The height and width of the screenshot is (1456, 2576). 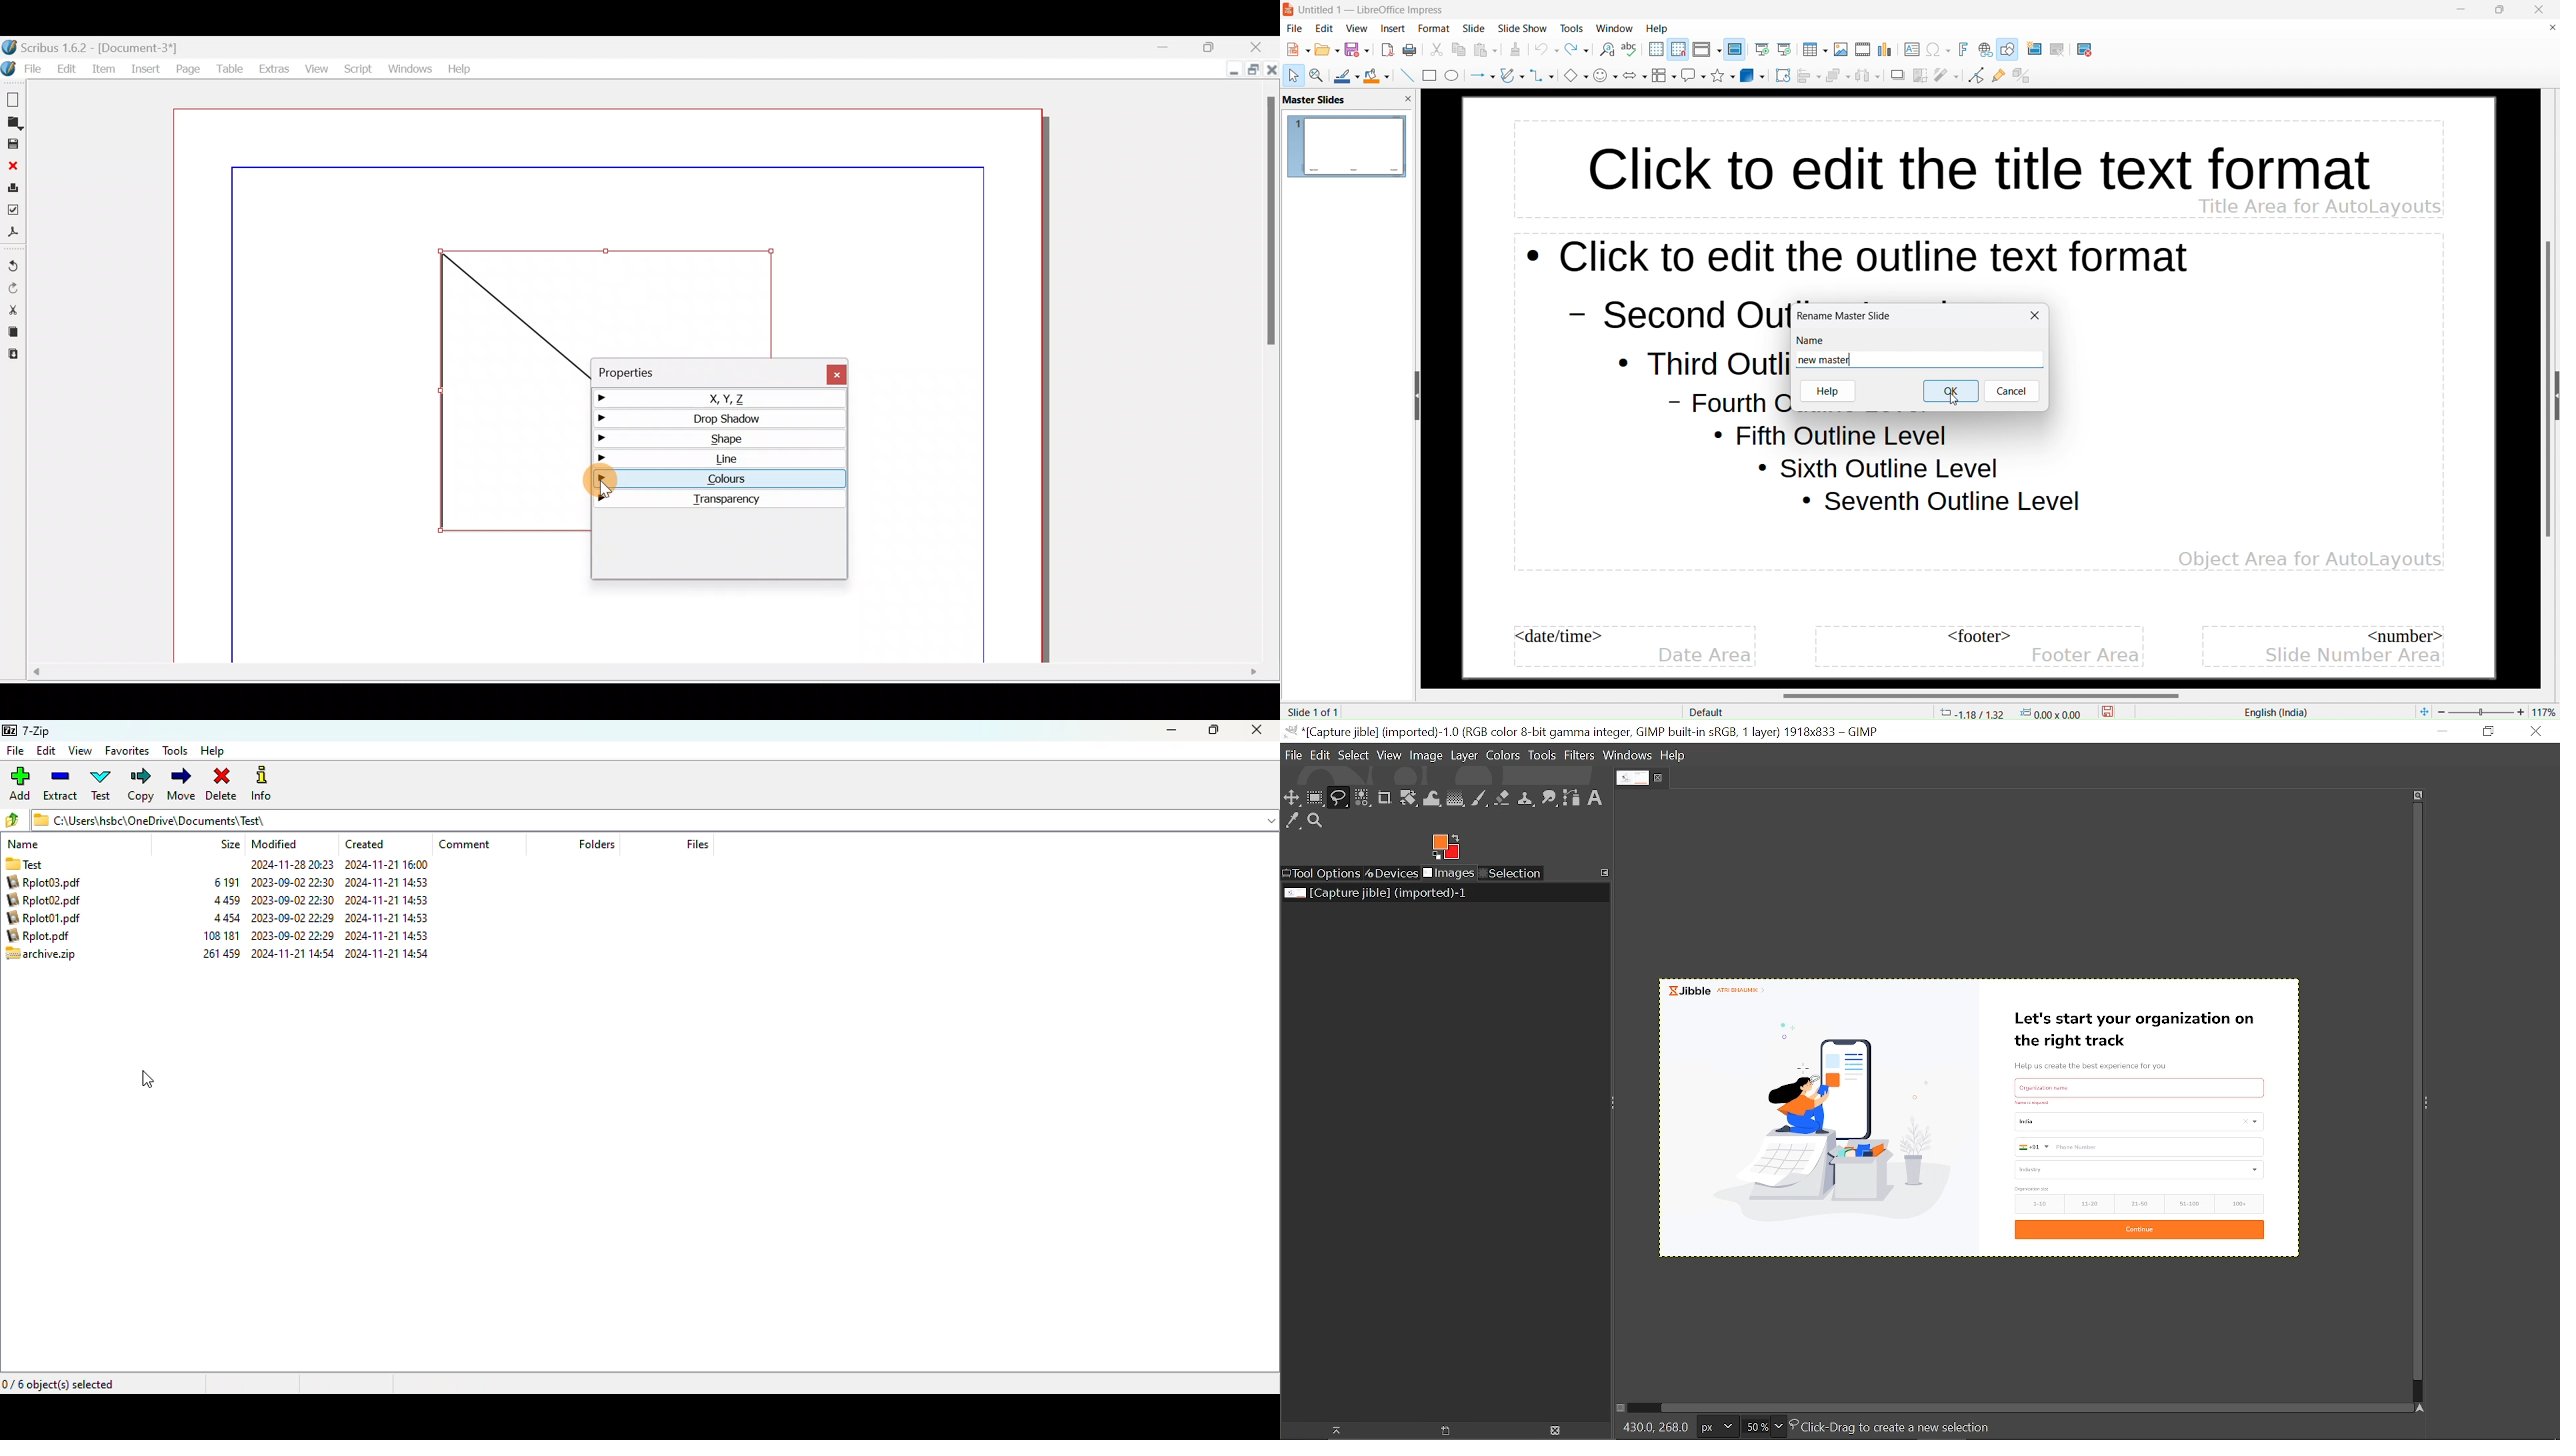 I want to click on move, so click(x=182, y=784).